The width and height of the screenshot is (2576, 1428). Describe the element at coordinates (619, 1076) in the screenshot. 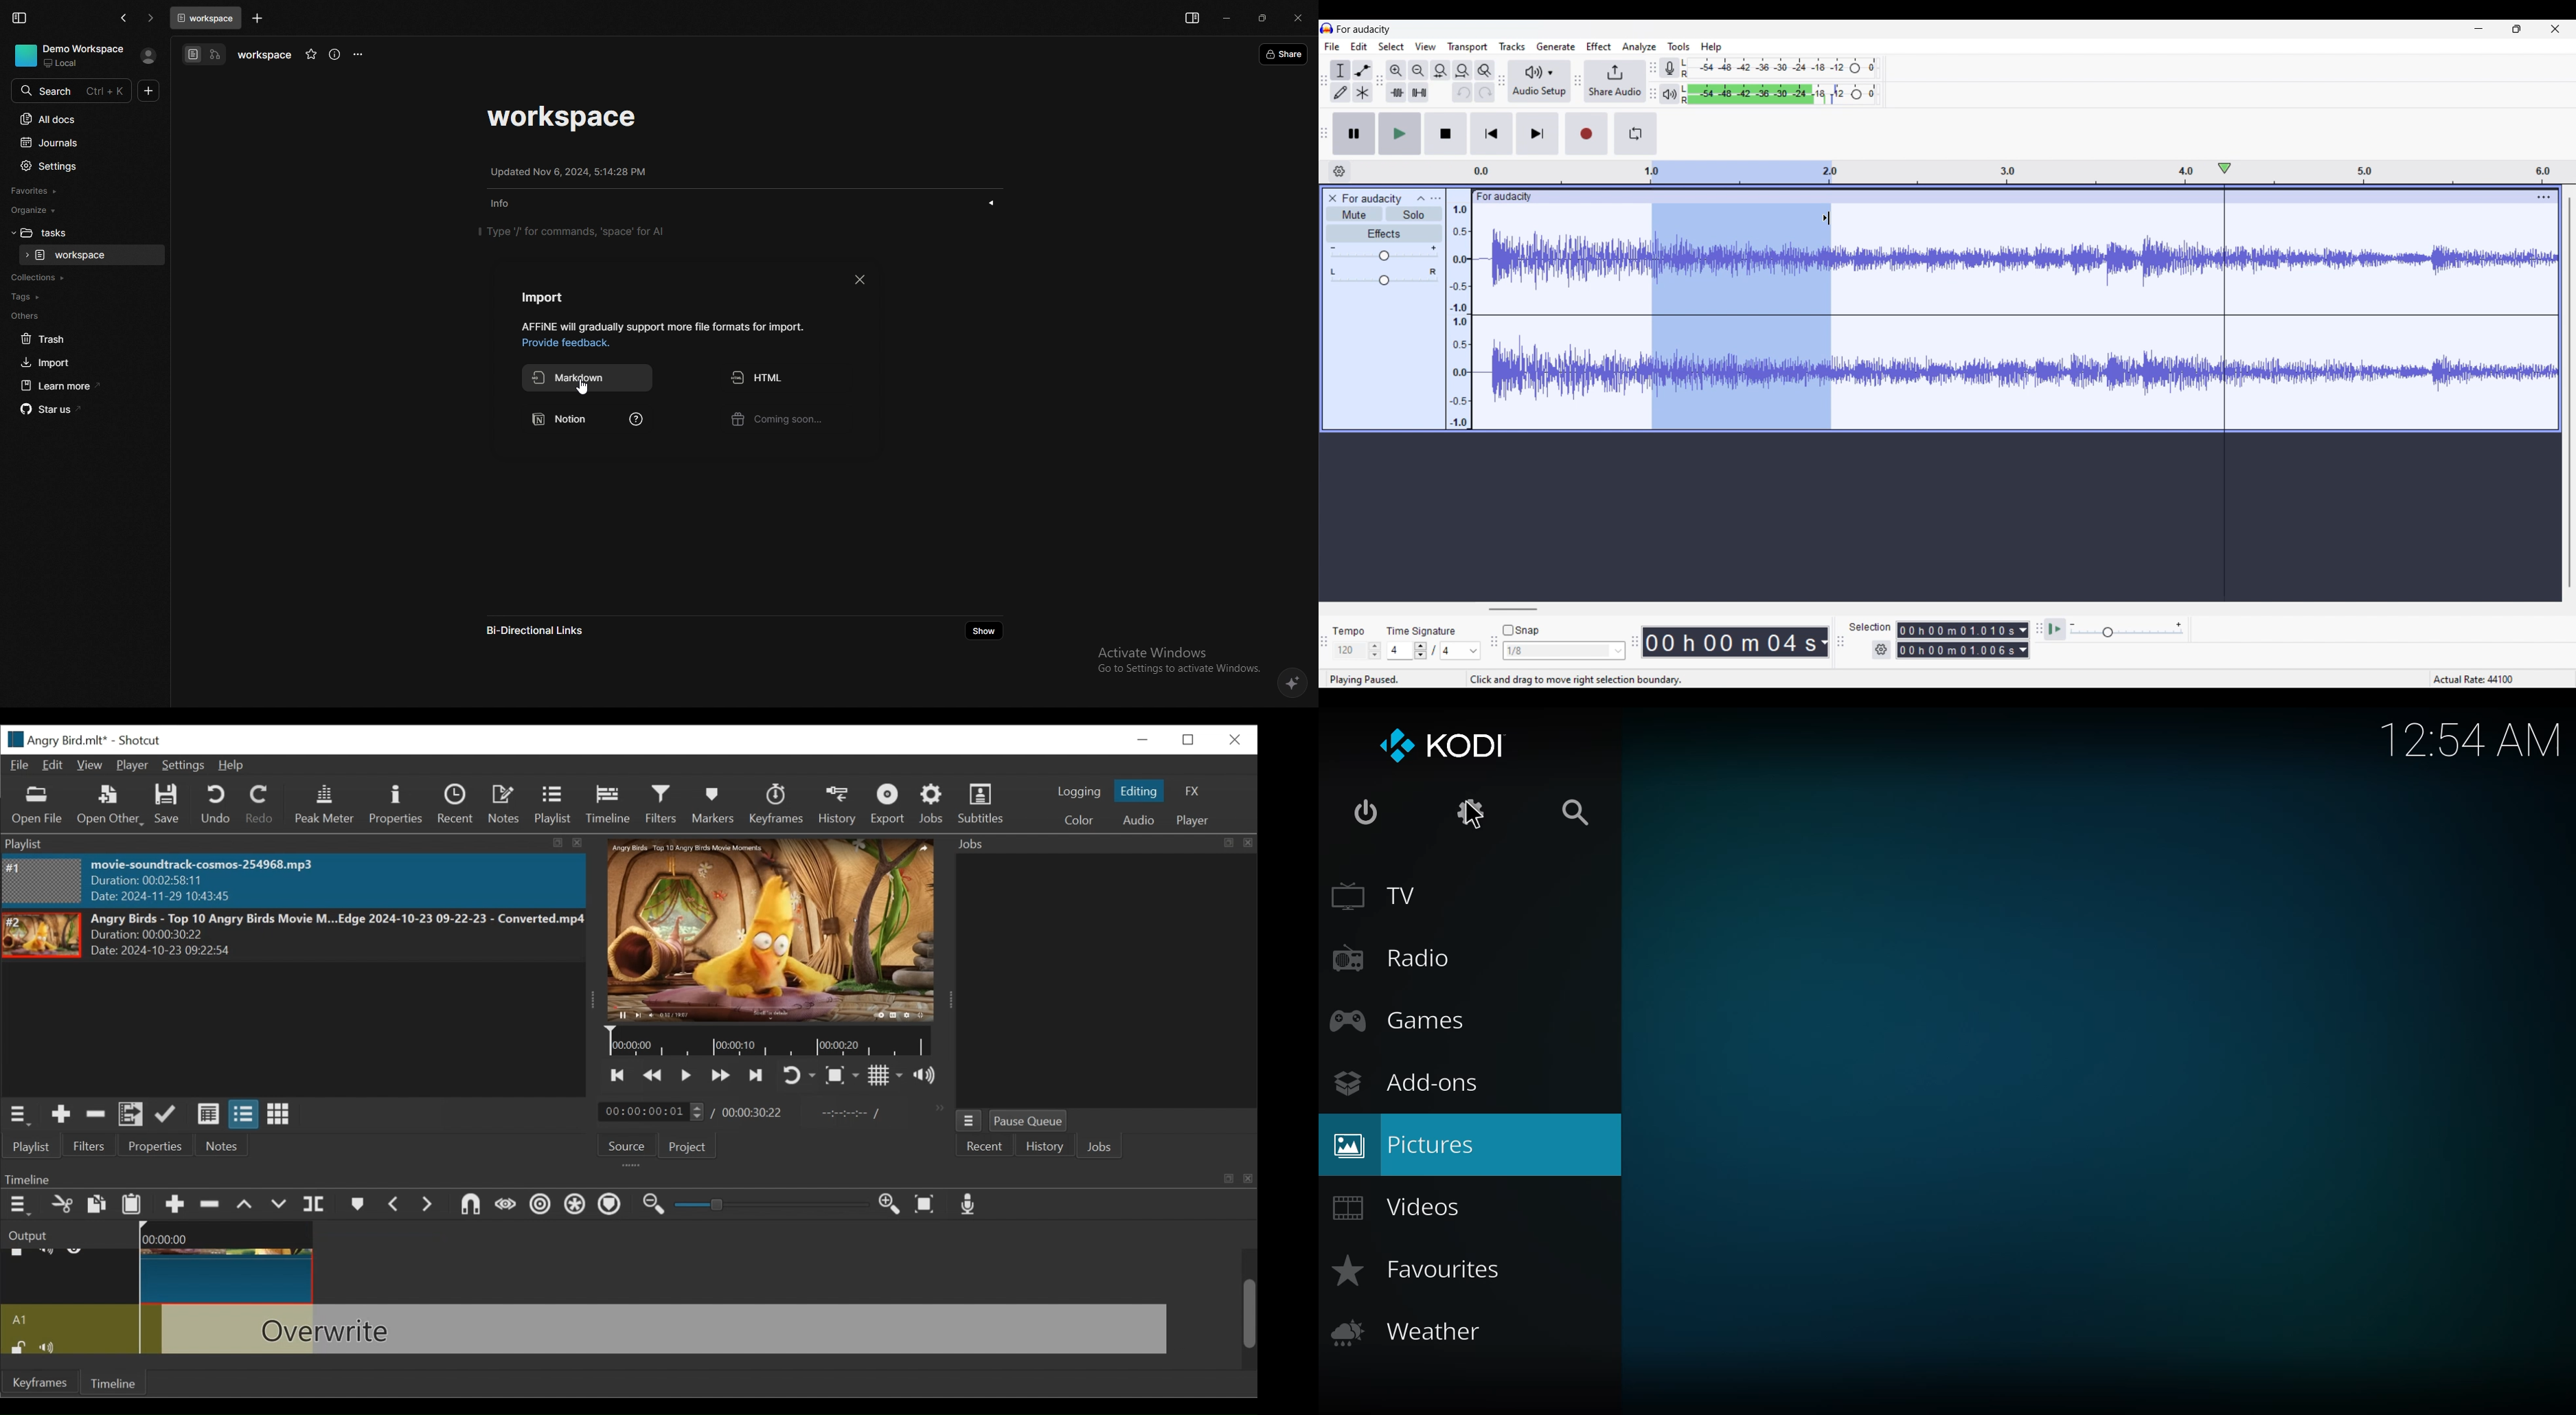

I see `Skip to the next point` at that location.